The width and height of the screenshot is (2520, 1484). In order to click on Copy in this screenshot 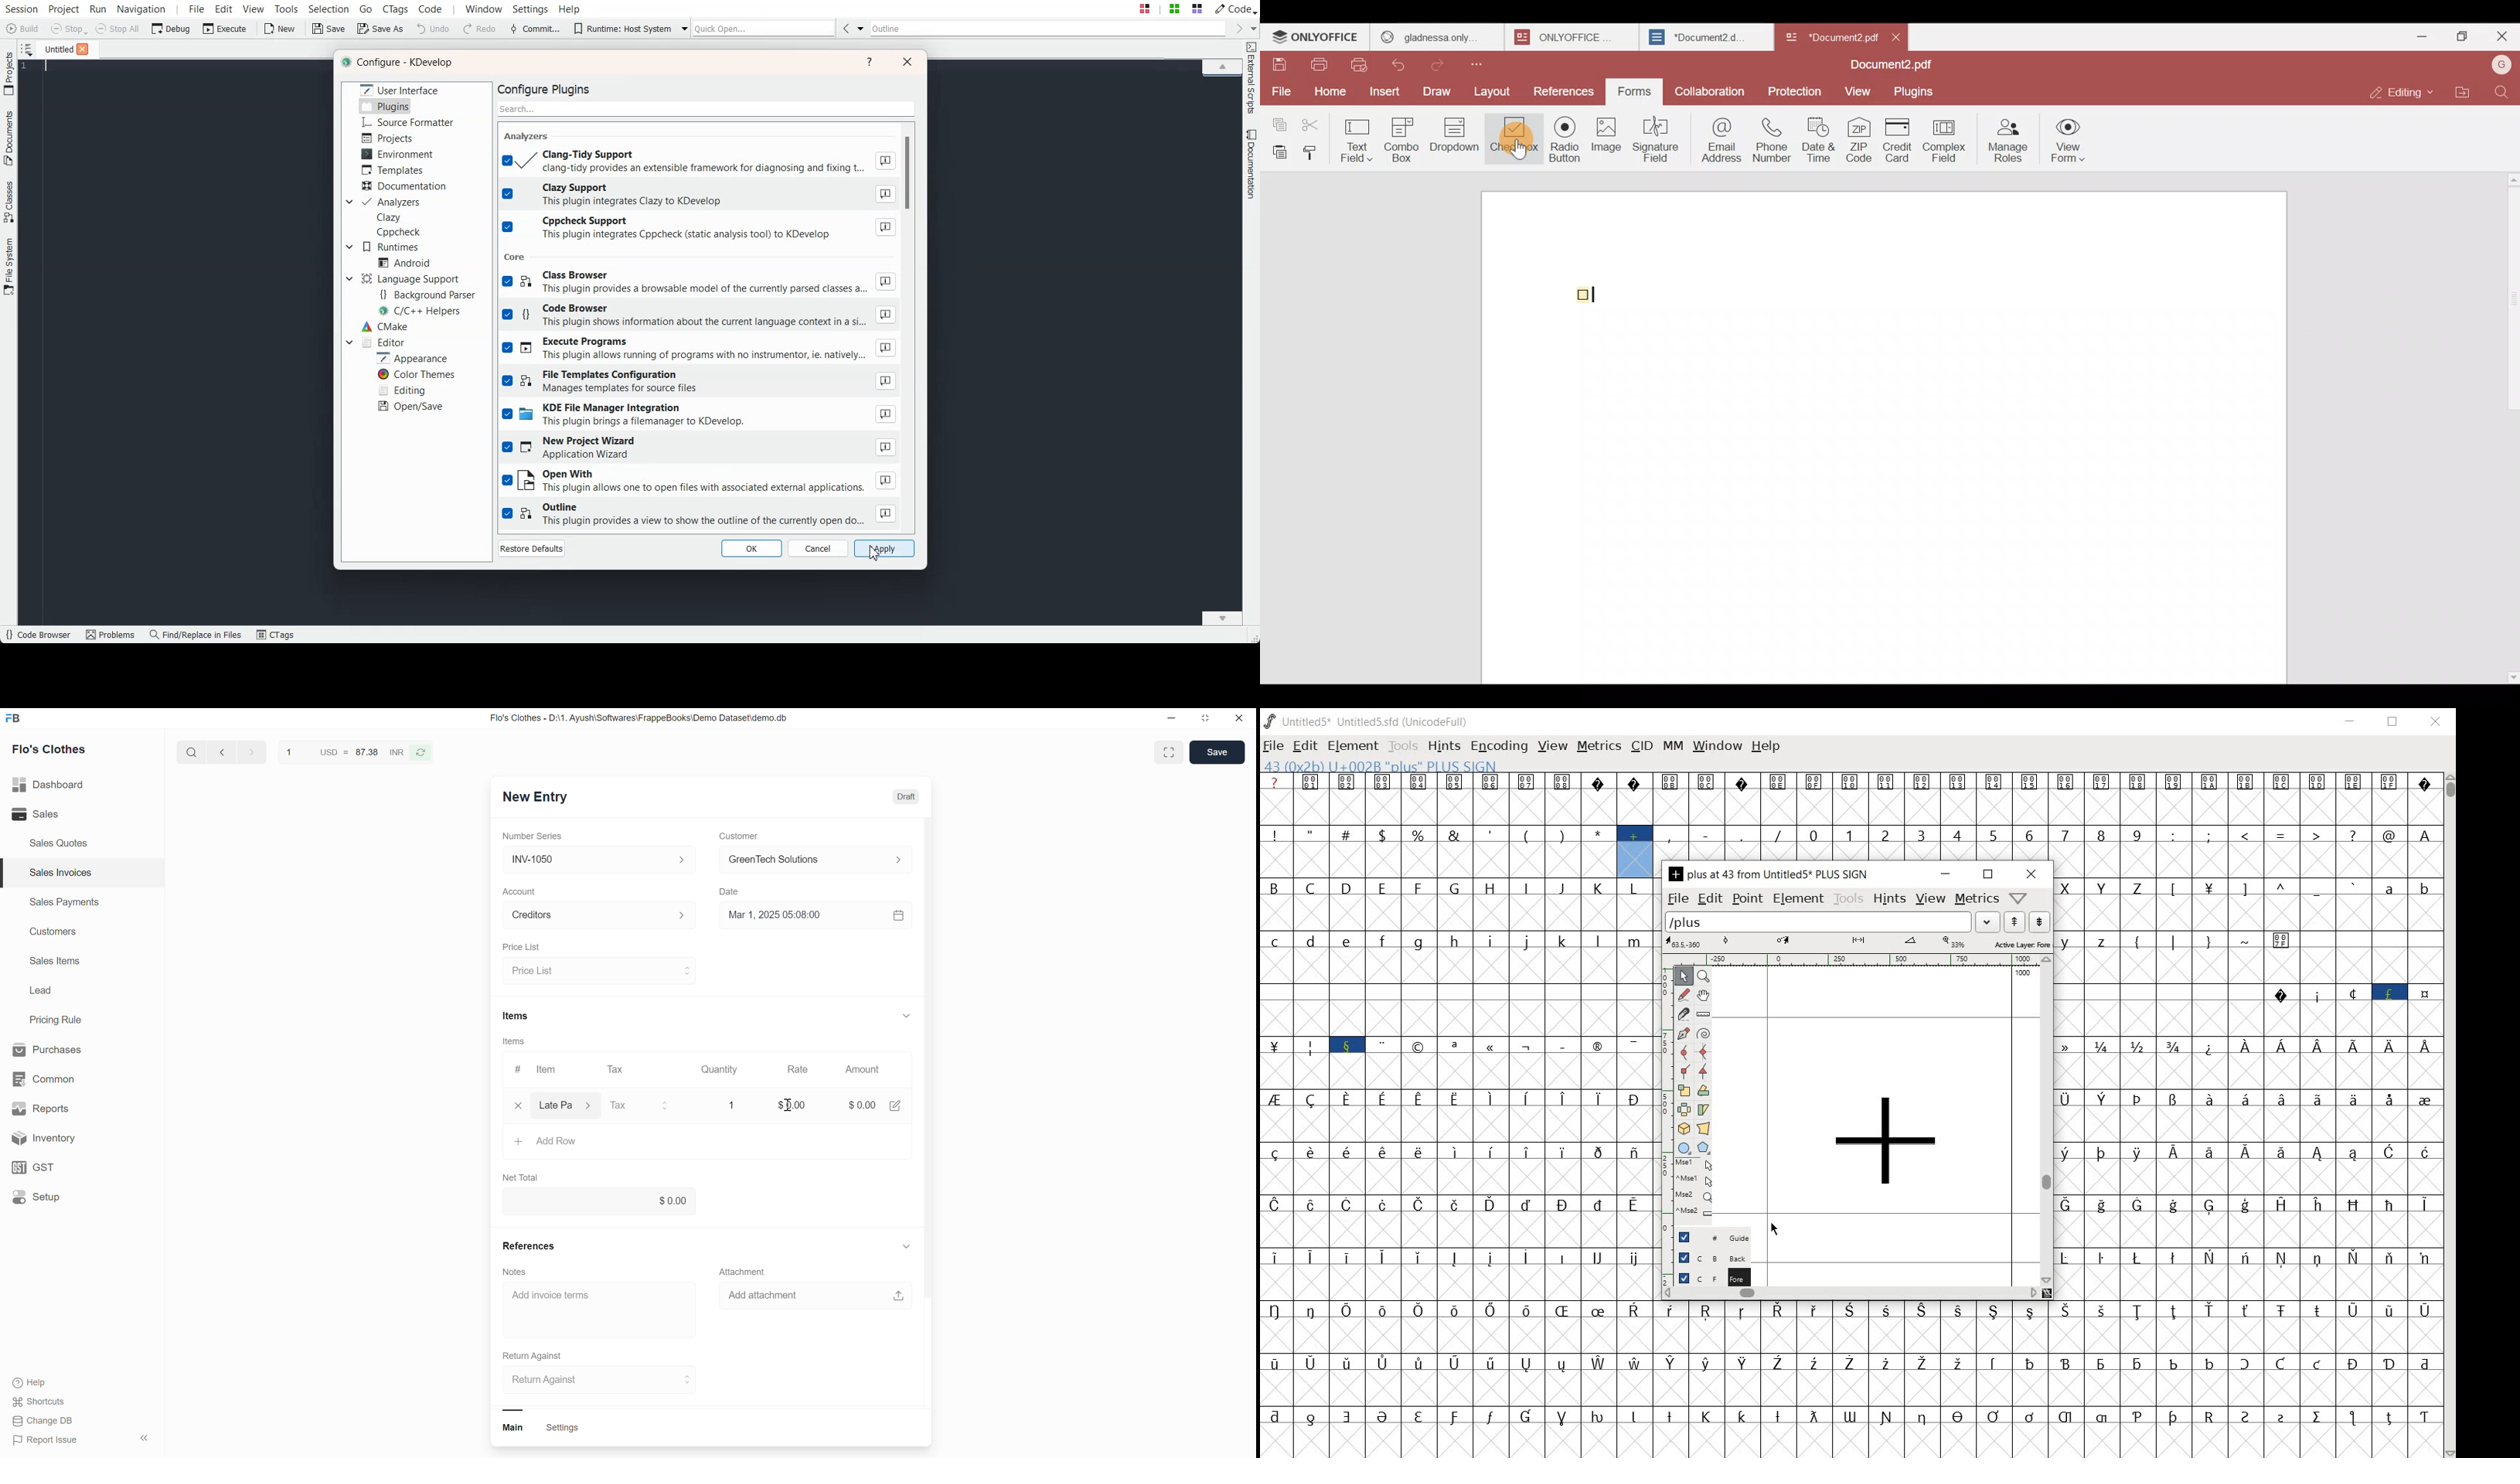, I will do `click(1277, 121)`.